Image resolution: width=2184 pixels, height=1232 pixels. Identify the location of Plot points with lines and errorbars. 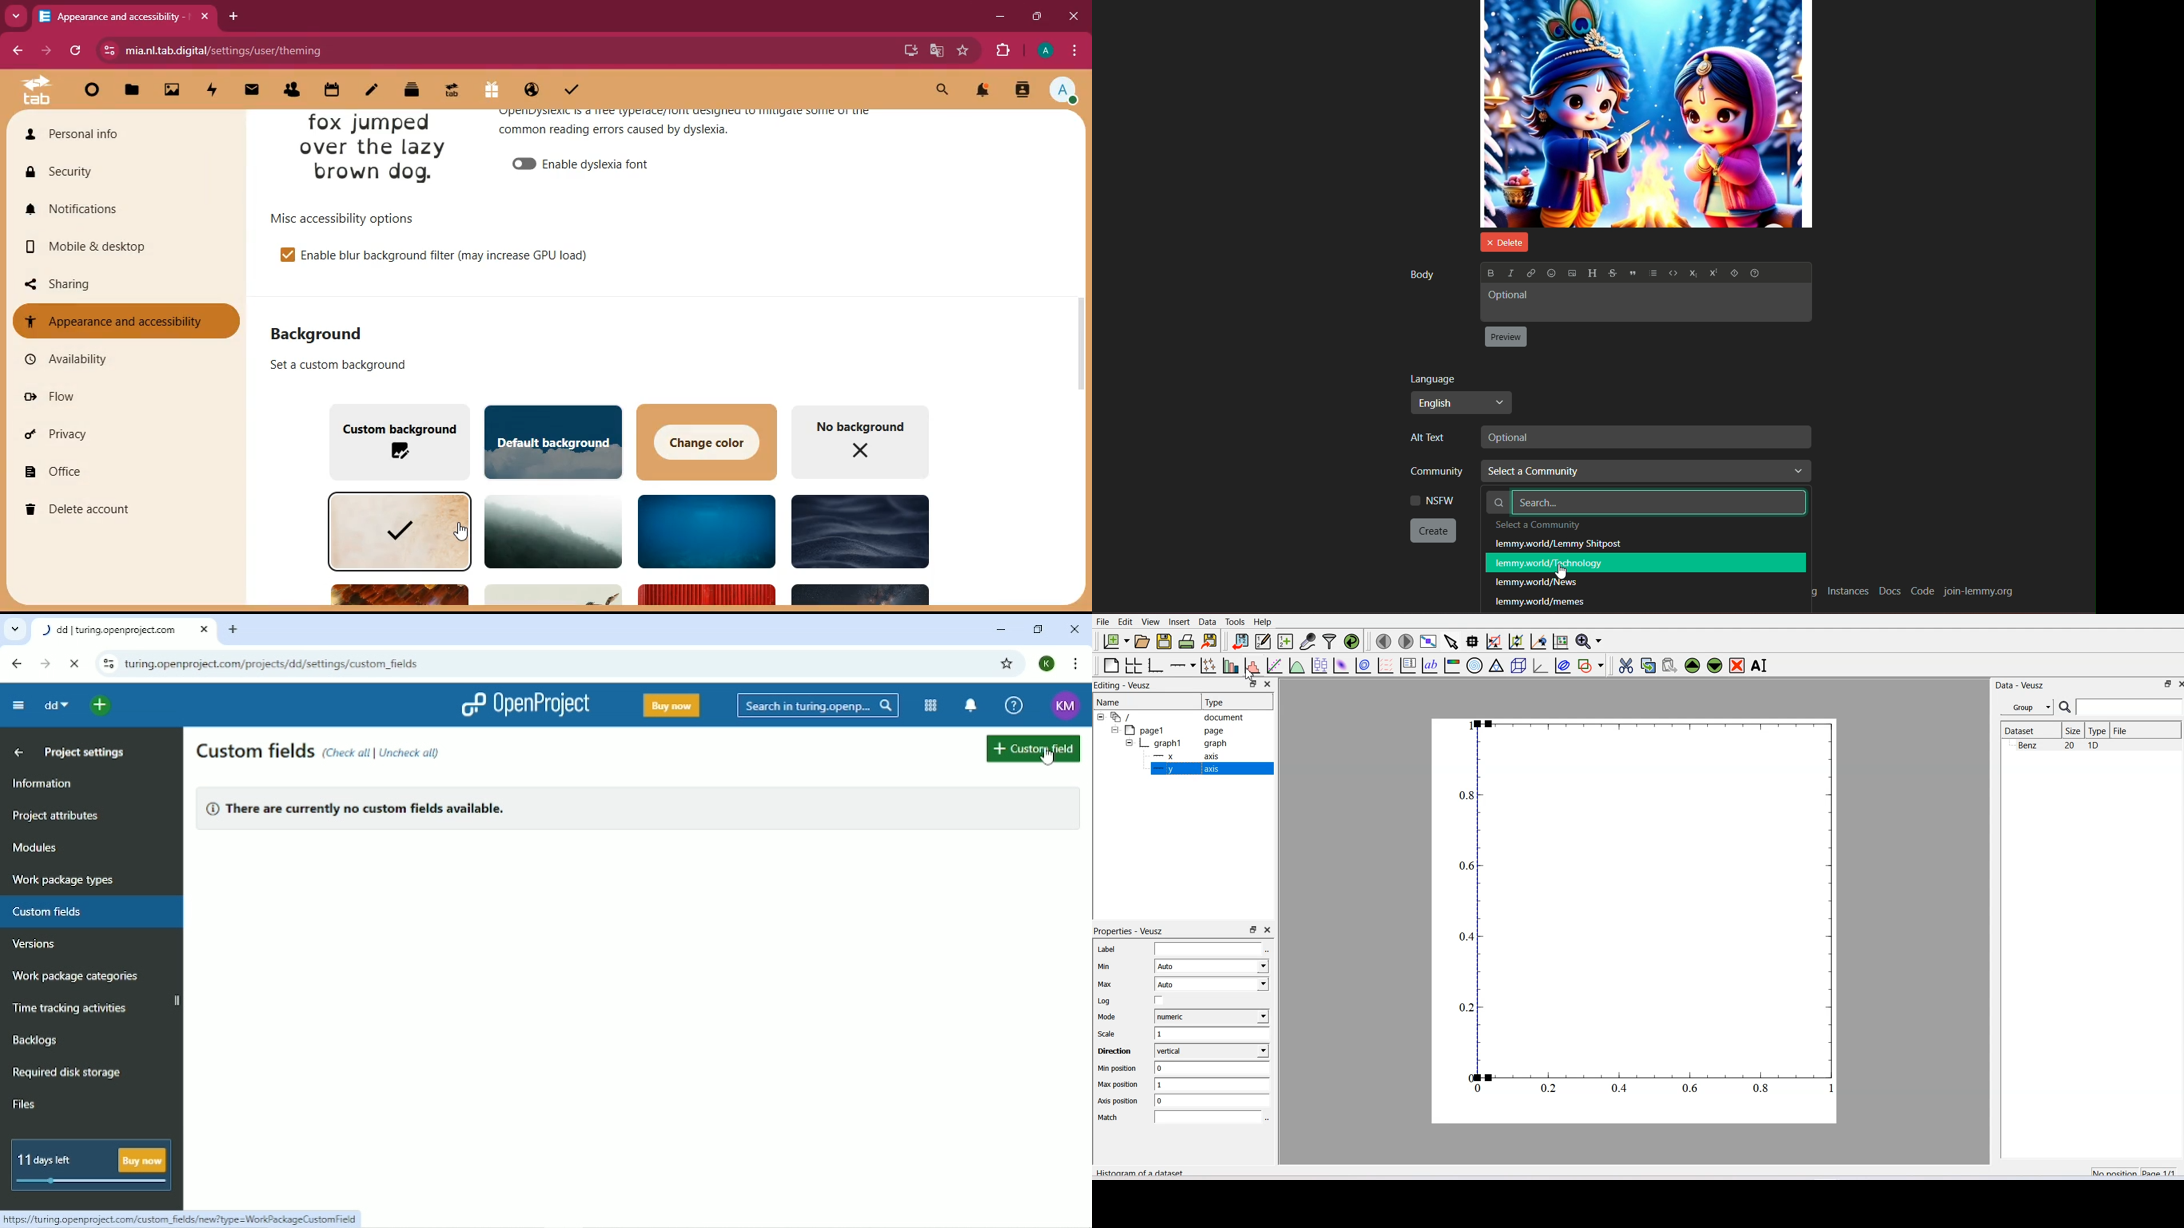
(1209, 665).